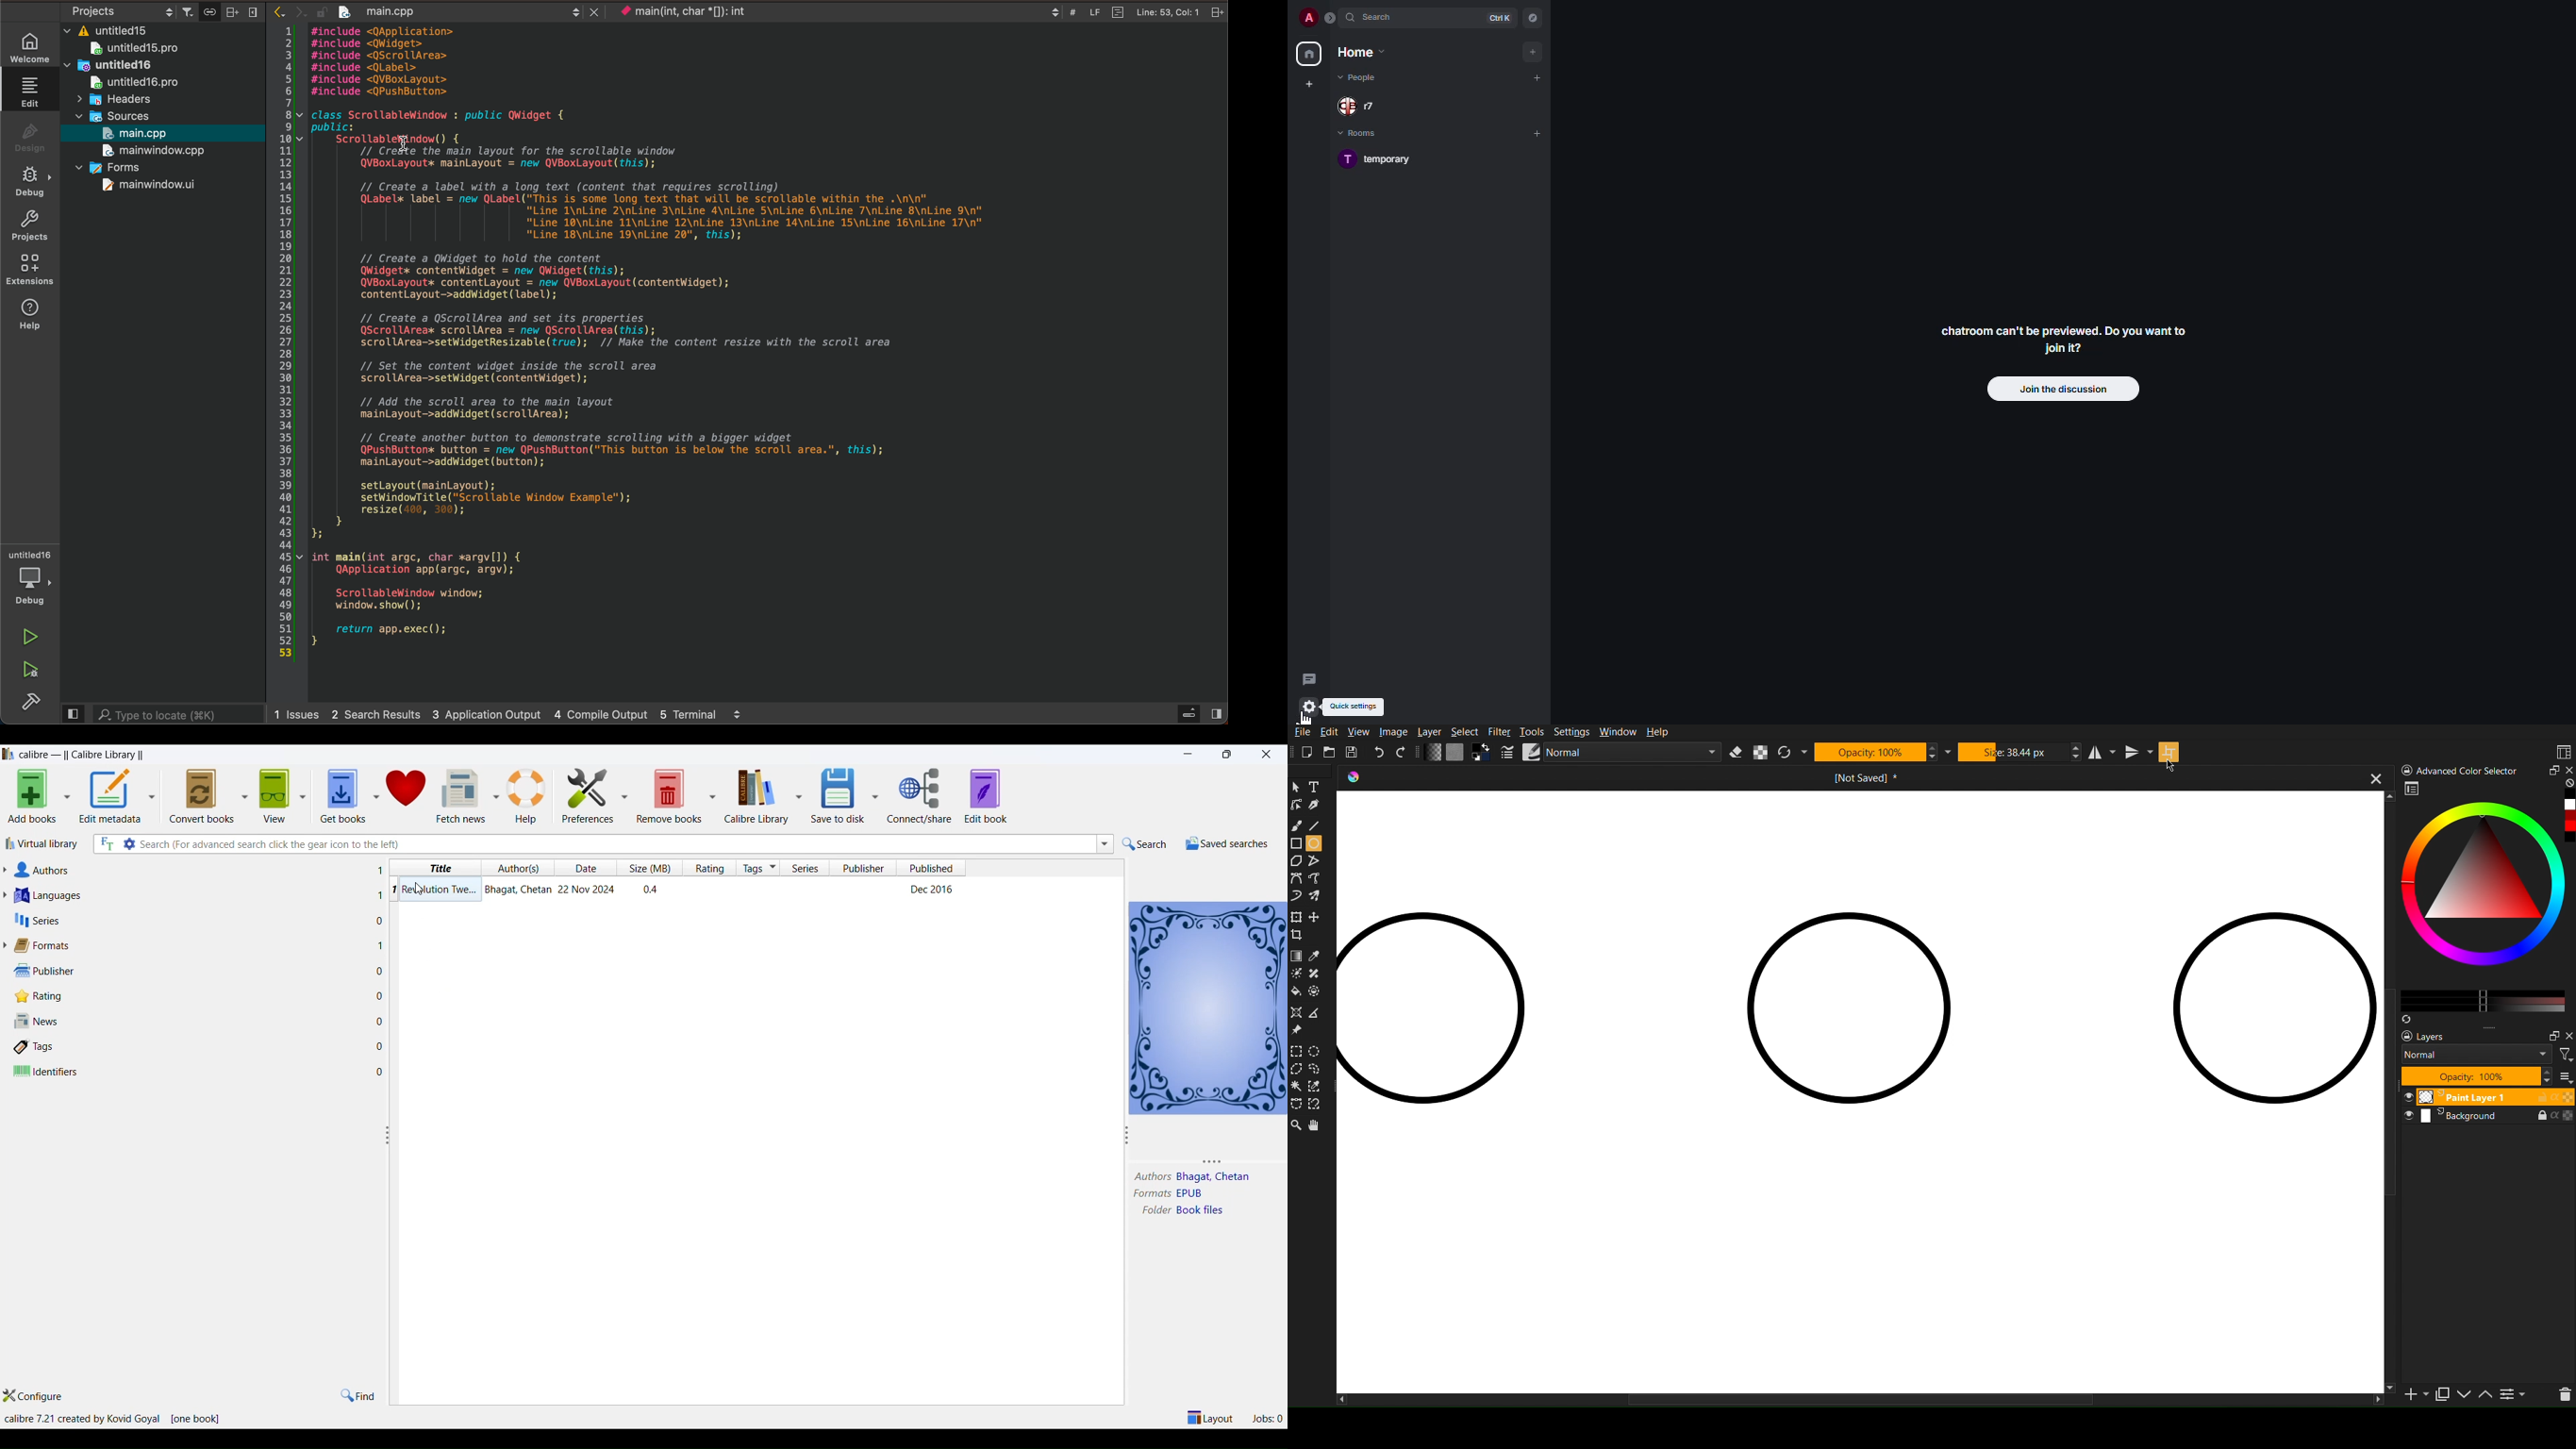  What do you see at coordinates (129, 844) in the screenshot?
I see `search settings ` at bounding box center [129, 844].